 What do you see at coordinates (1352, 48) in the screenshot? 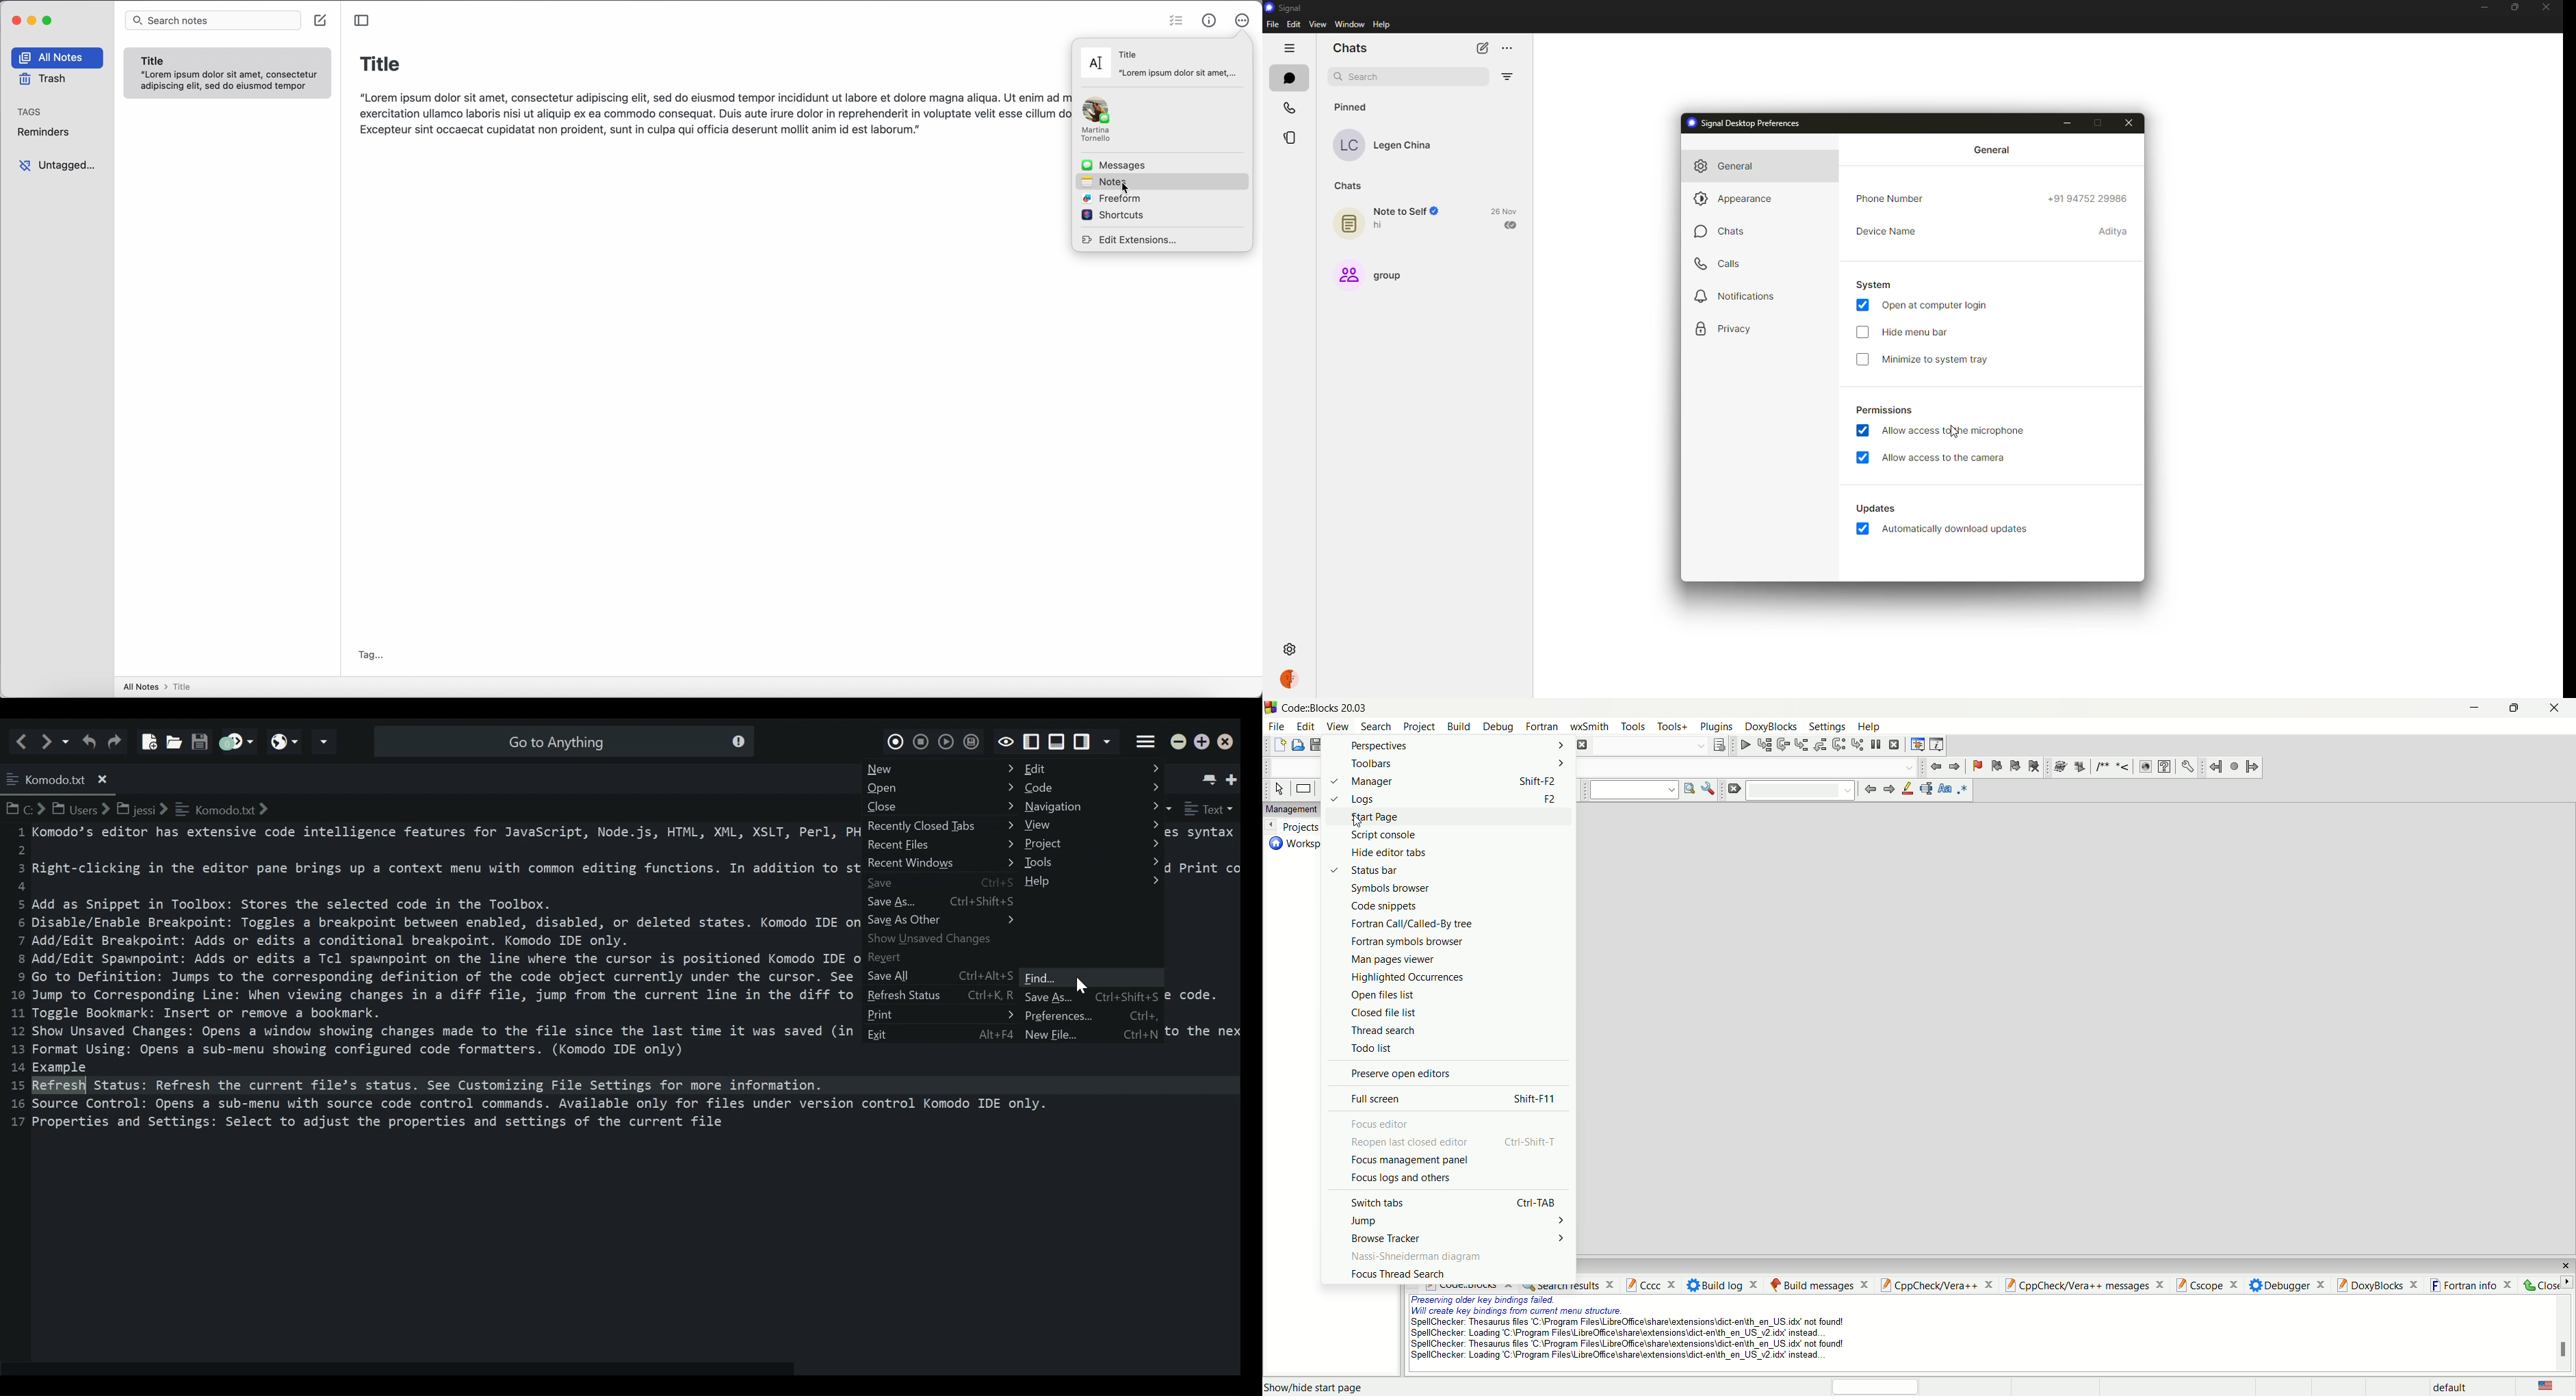
I see `chats` at bounding box center [1352, 48].